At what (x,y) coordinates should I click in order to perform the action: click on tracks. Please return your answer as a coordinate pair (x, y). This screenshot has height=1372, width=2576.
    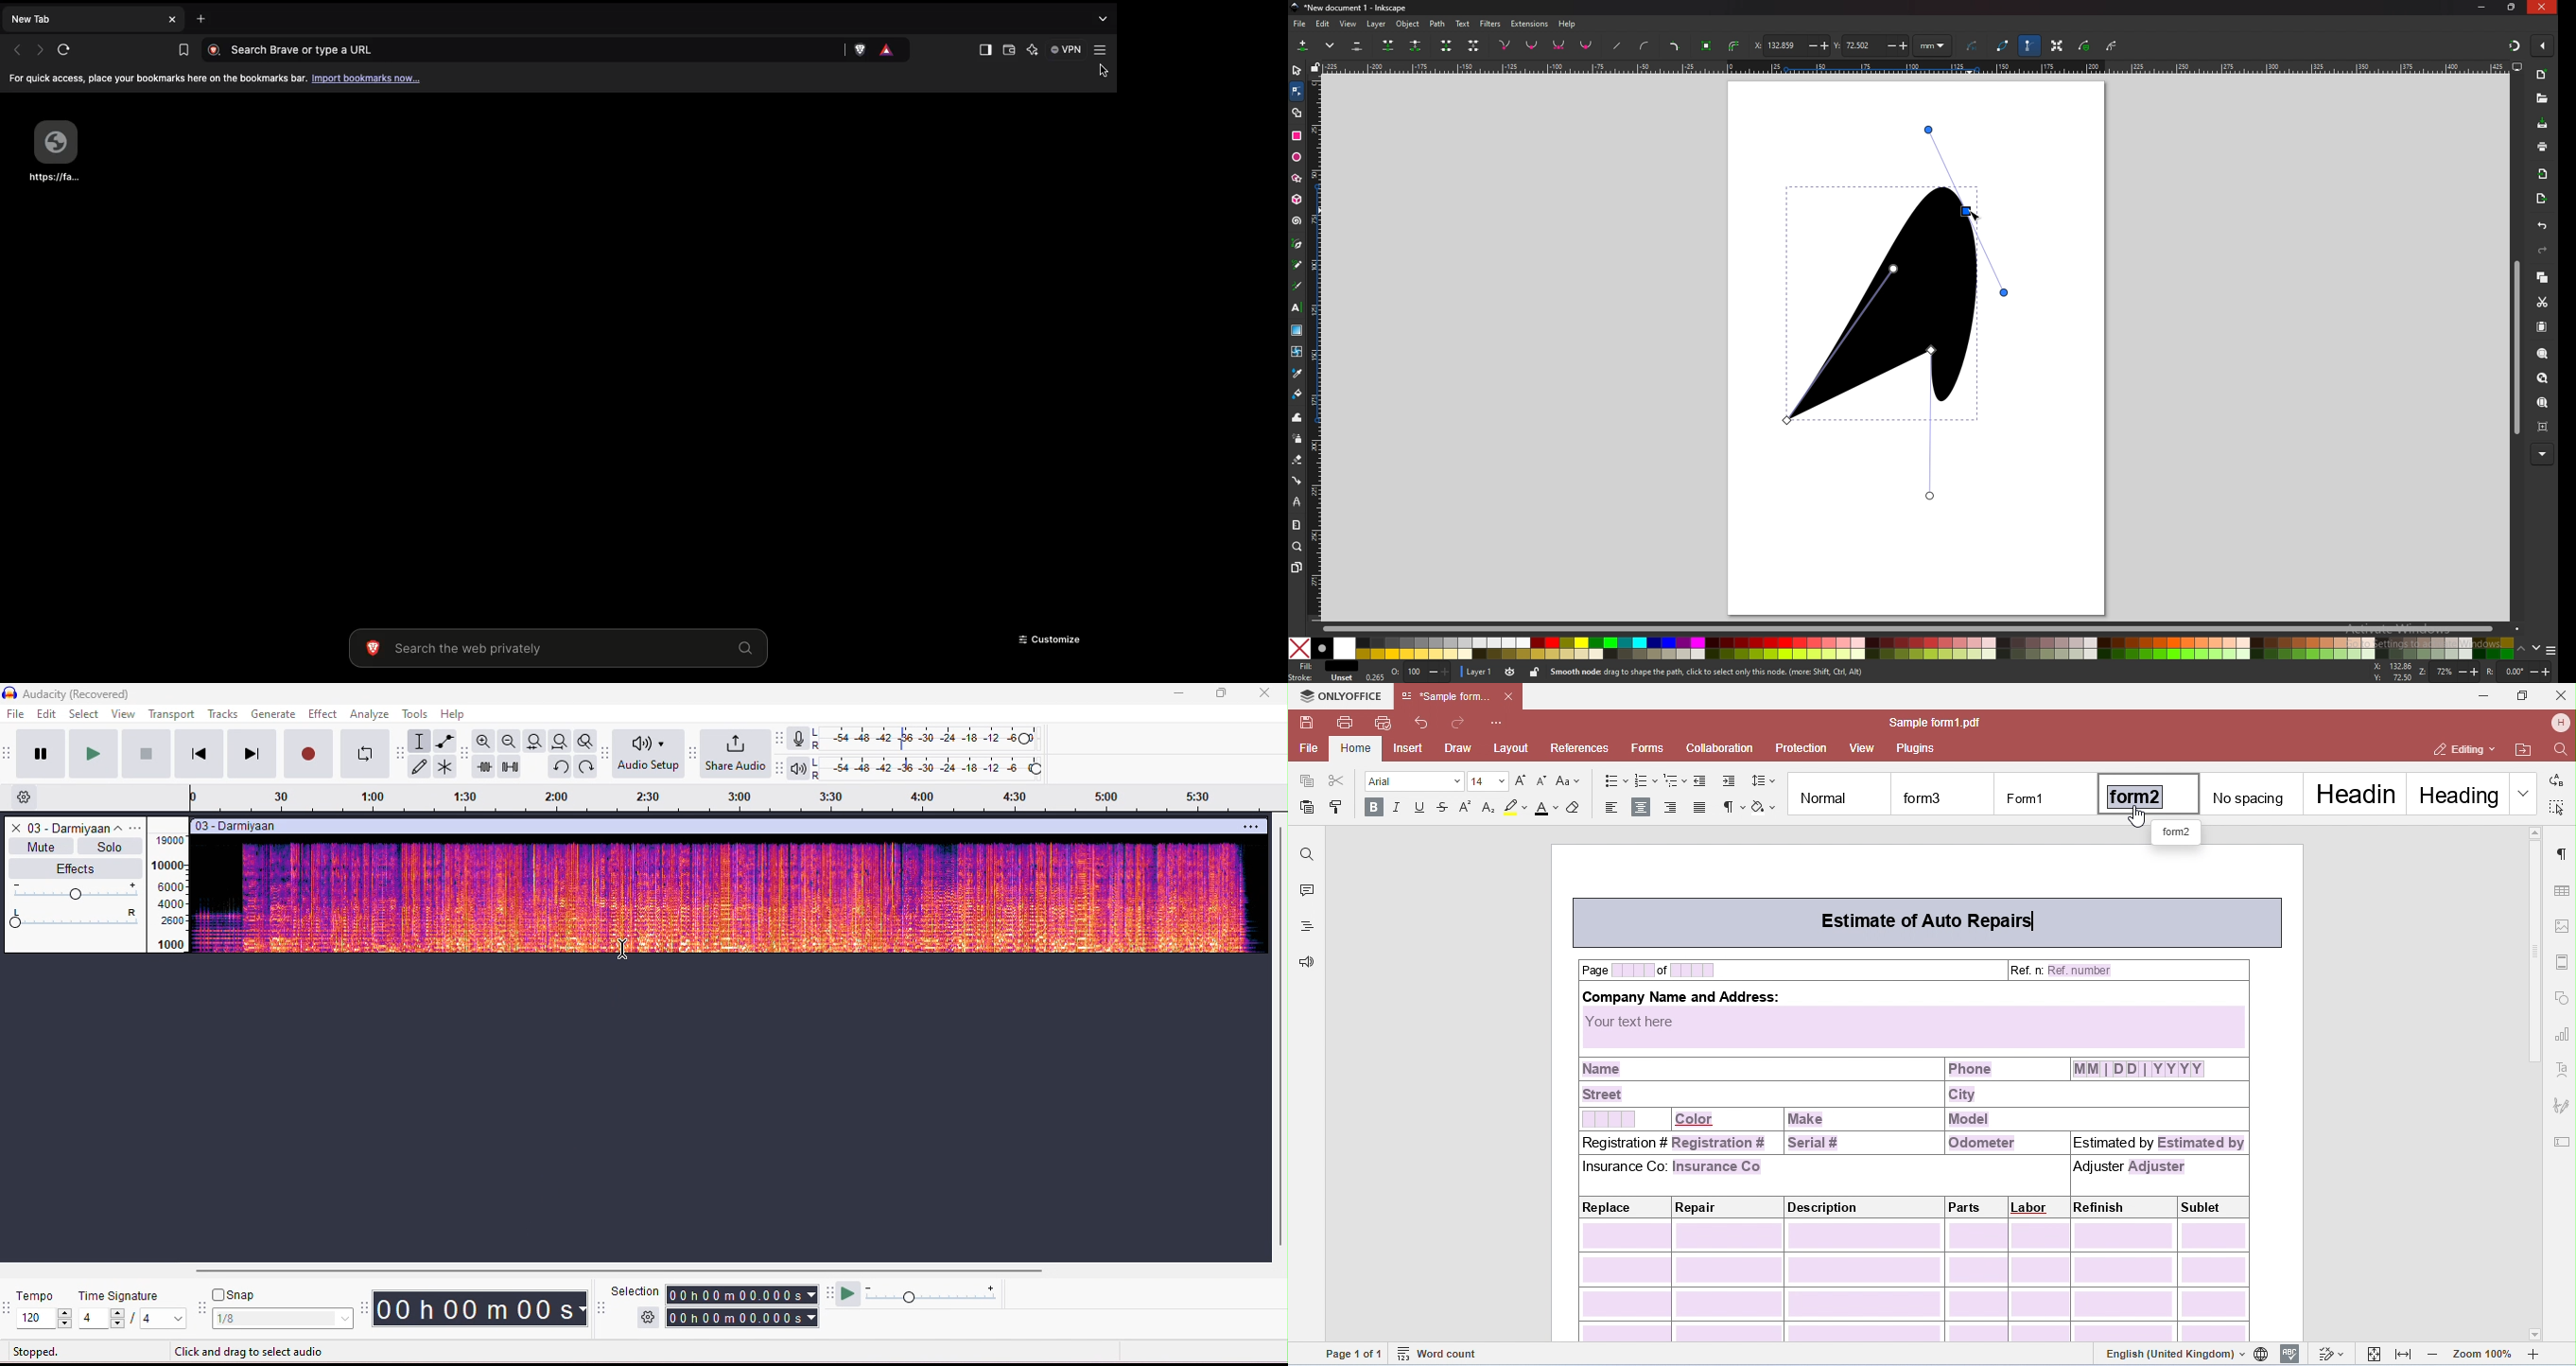
    Looking at the image, I should click on (223, 714).